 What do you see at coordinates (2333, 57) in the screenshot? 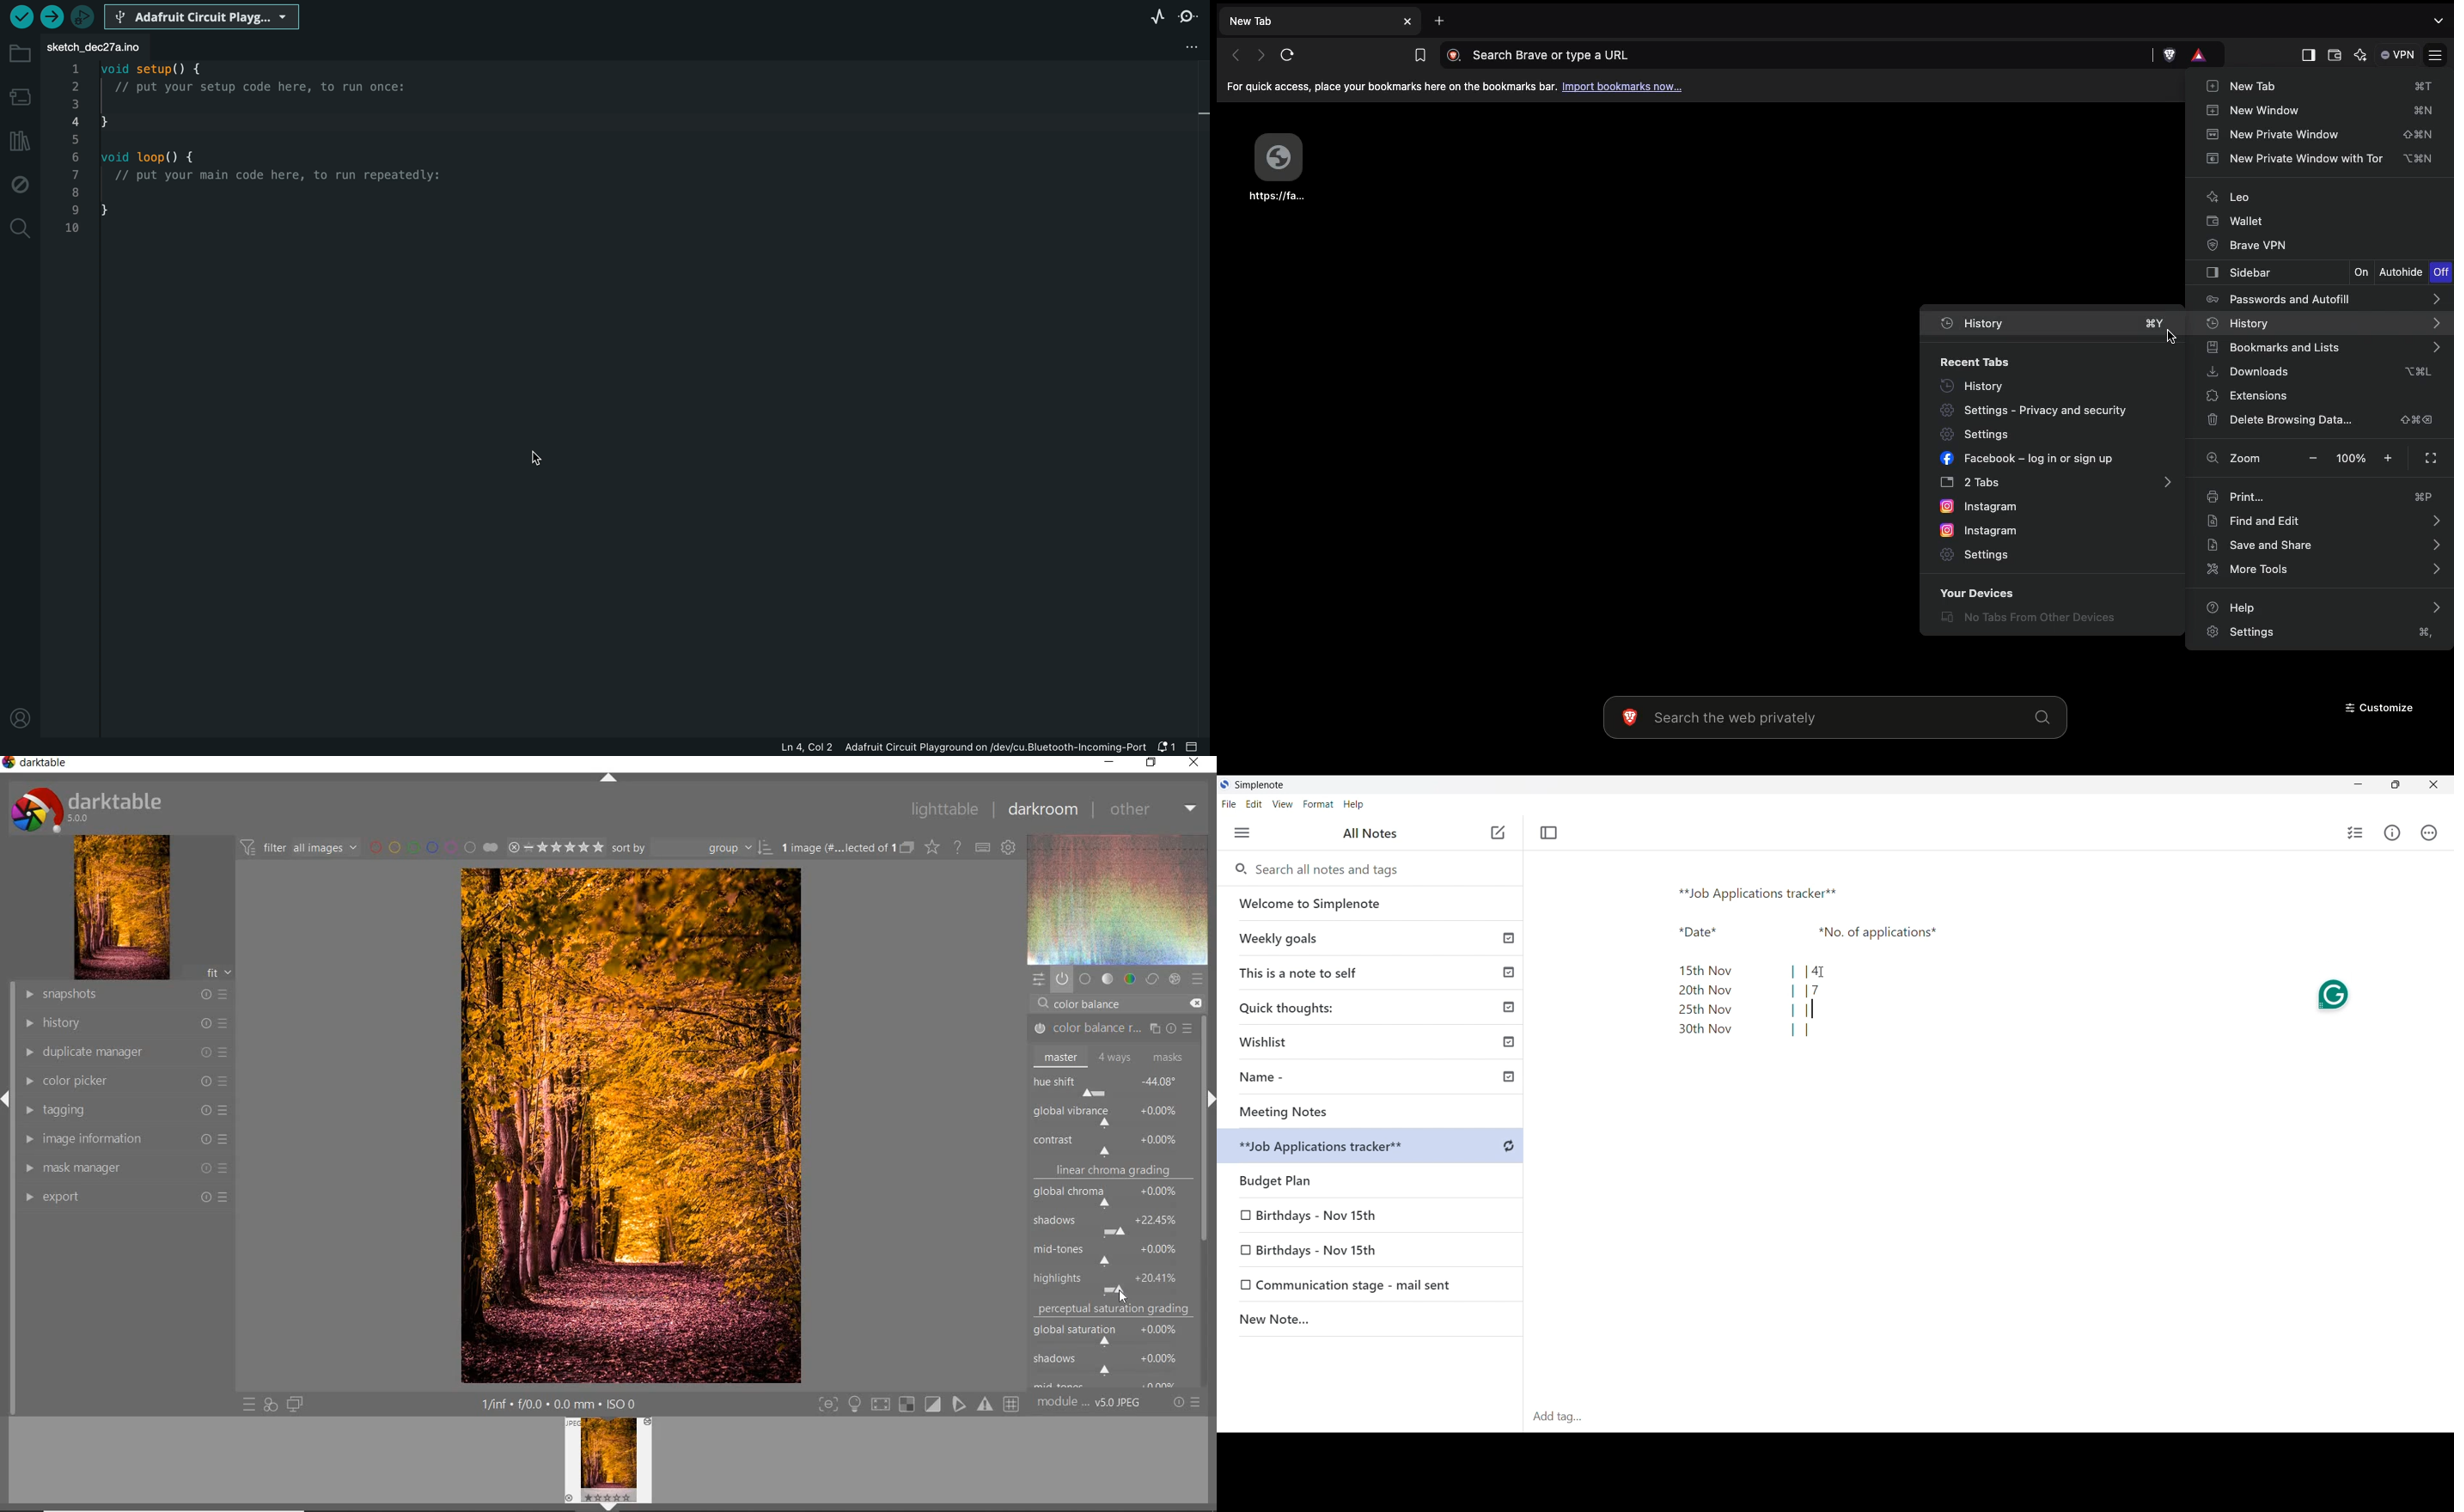
I see `Wallet` at bounding box center [2333, 57].